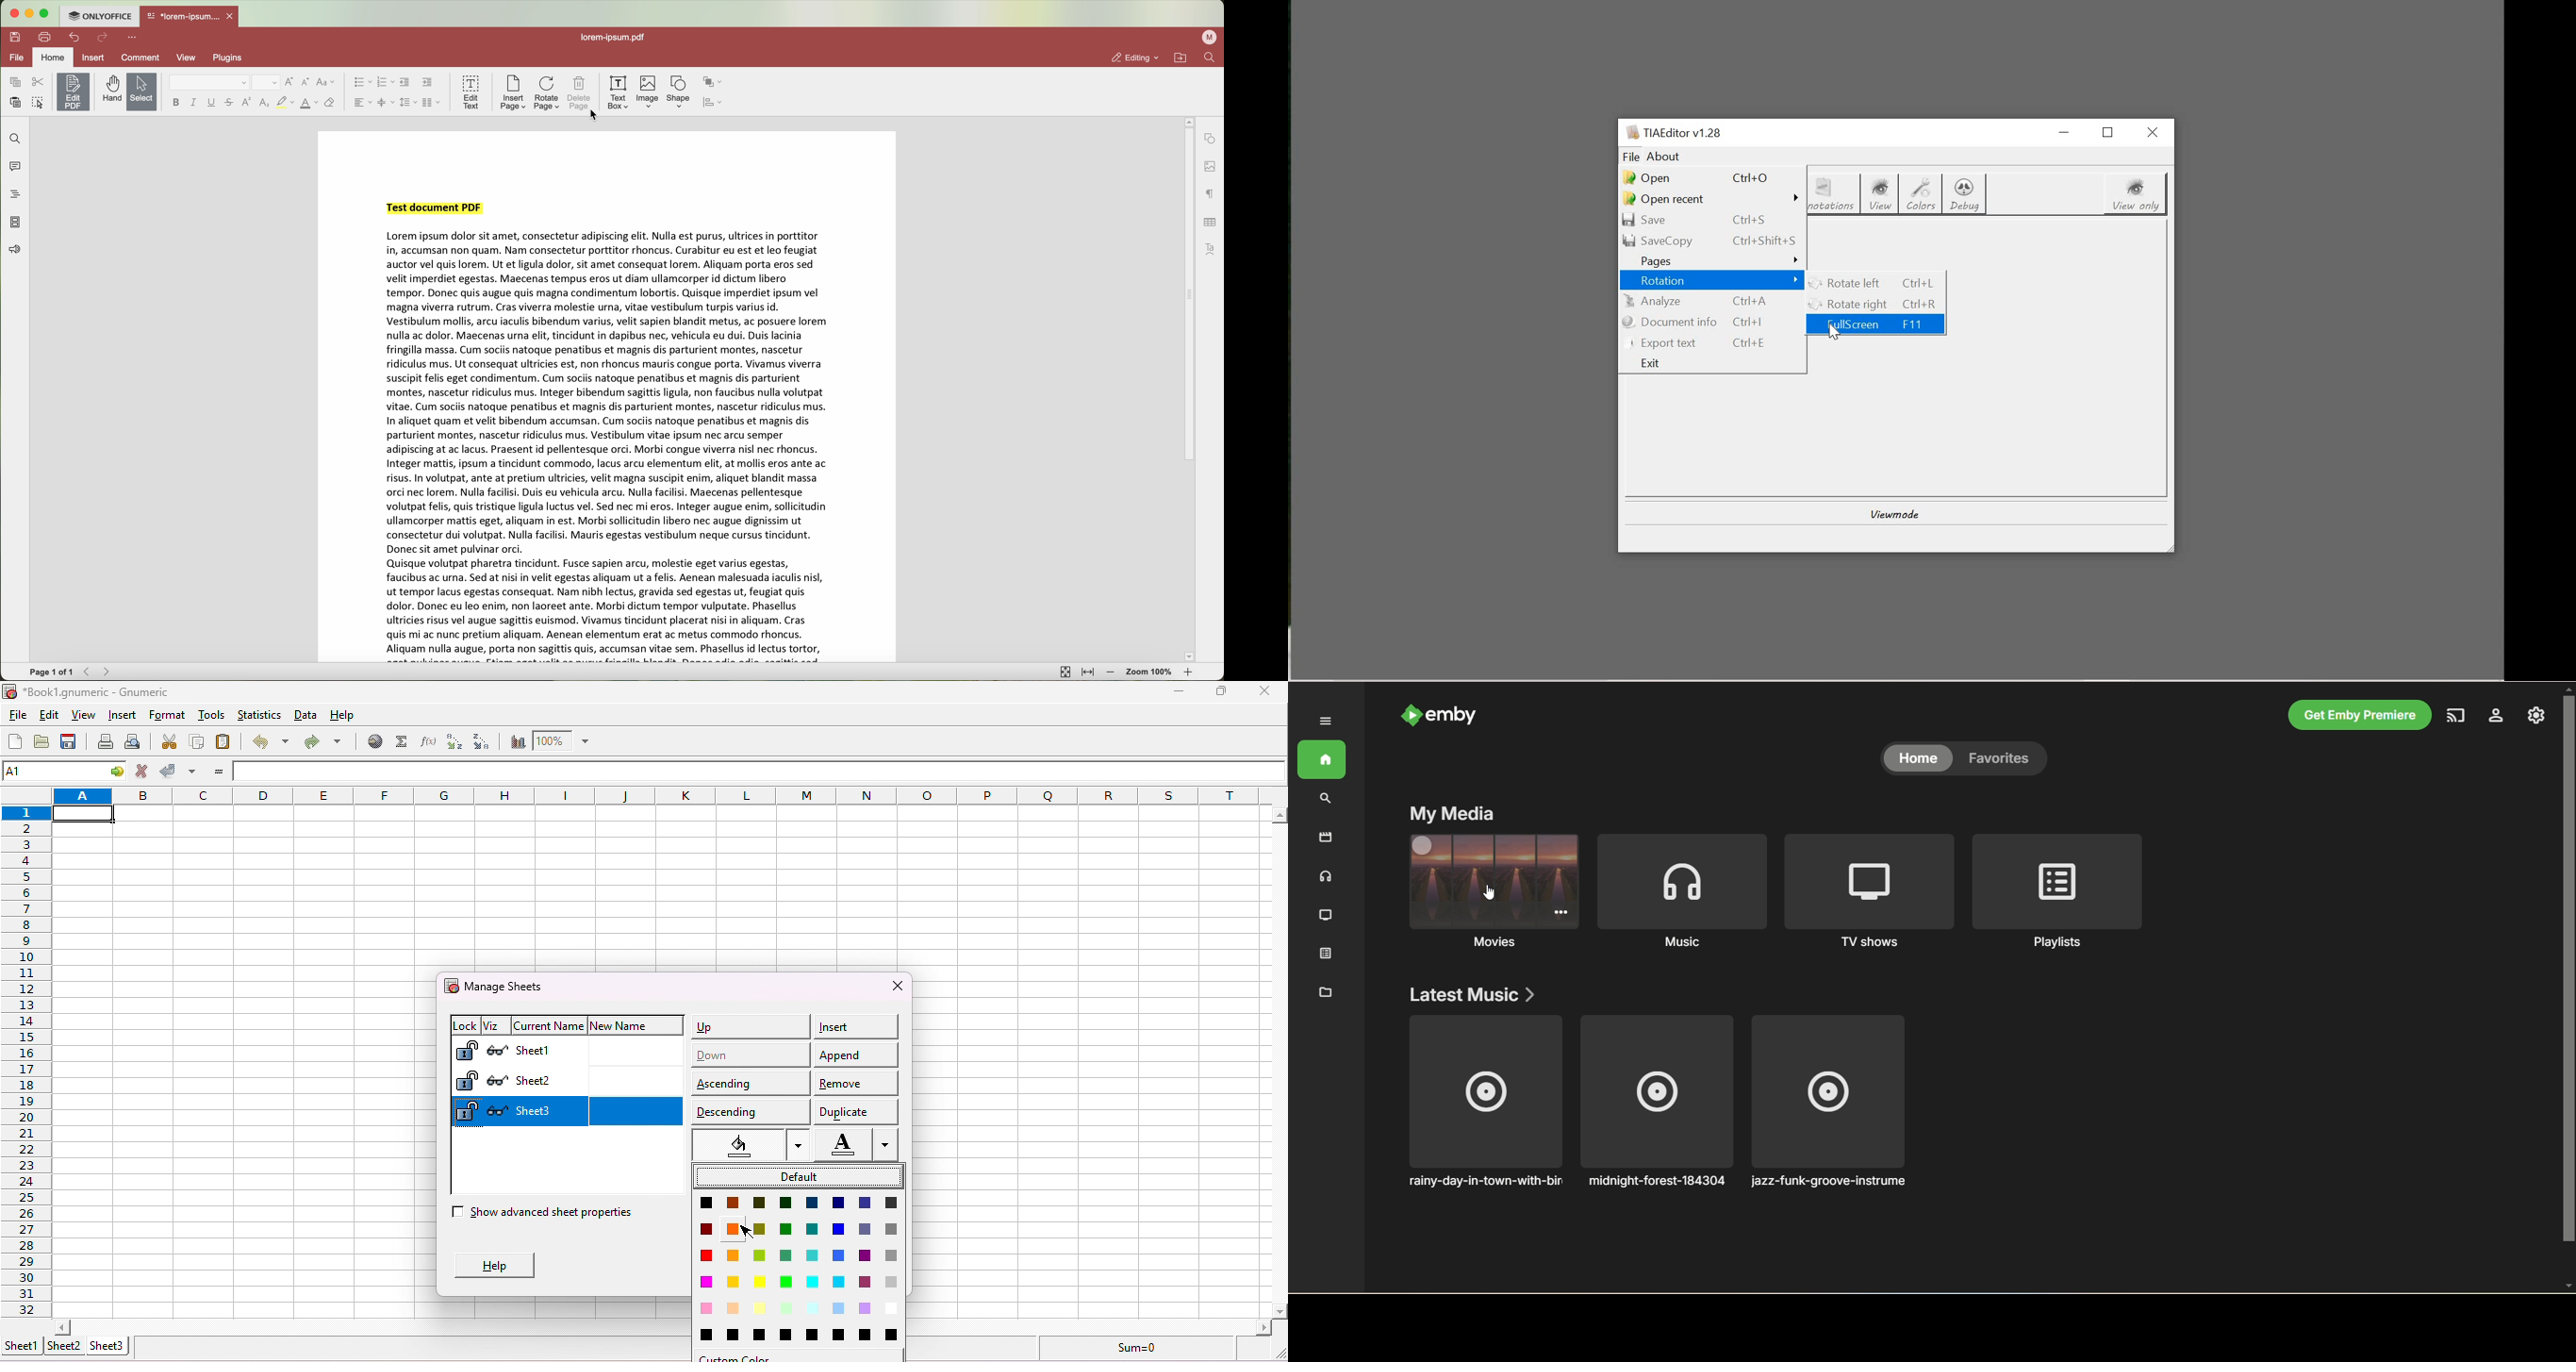 The height and width of the screenshot is (1372, 2576). Describe the element at coordinates (210, 83) in the screenshot. I see `font type` at that location.